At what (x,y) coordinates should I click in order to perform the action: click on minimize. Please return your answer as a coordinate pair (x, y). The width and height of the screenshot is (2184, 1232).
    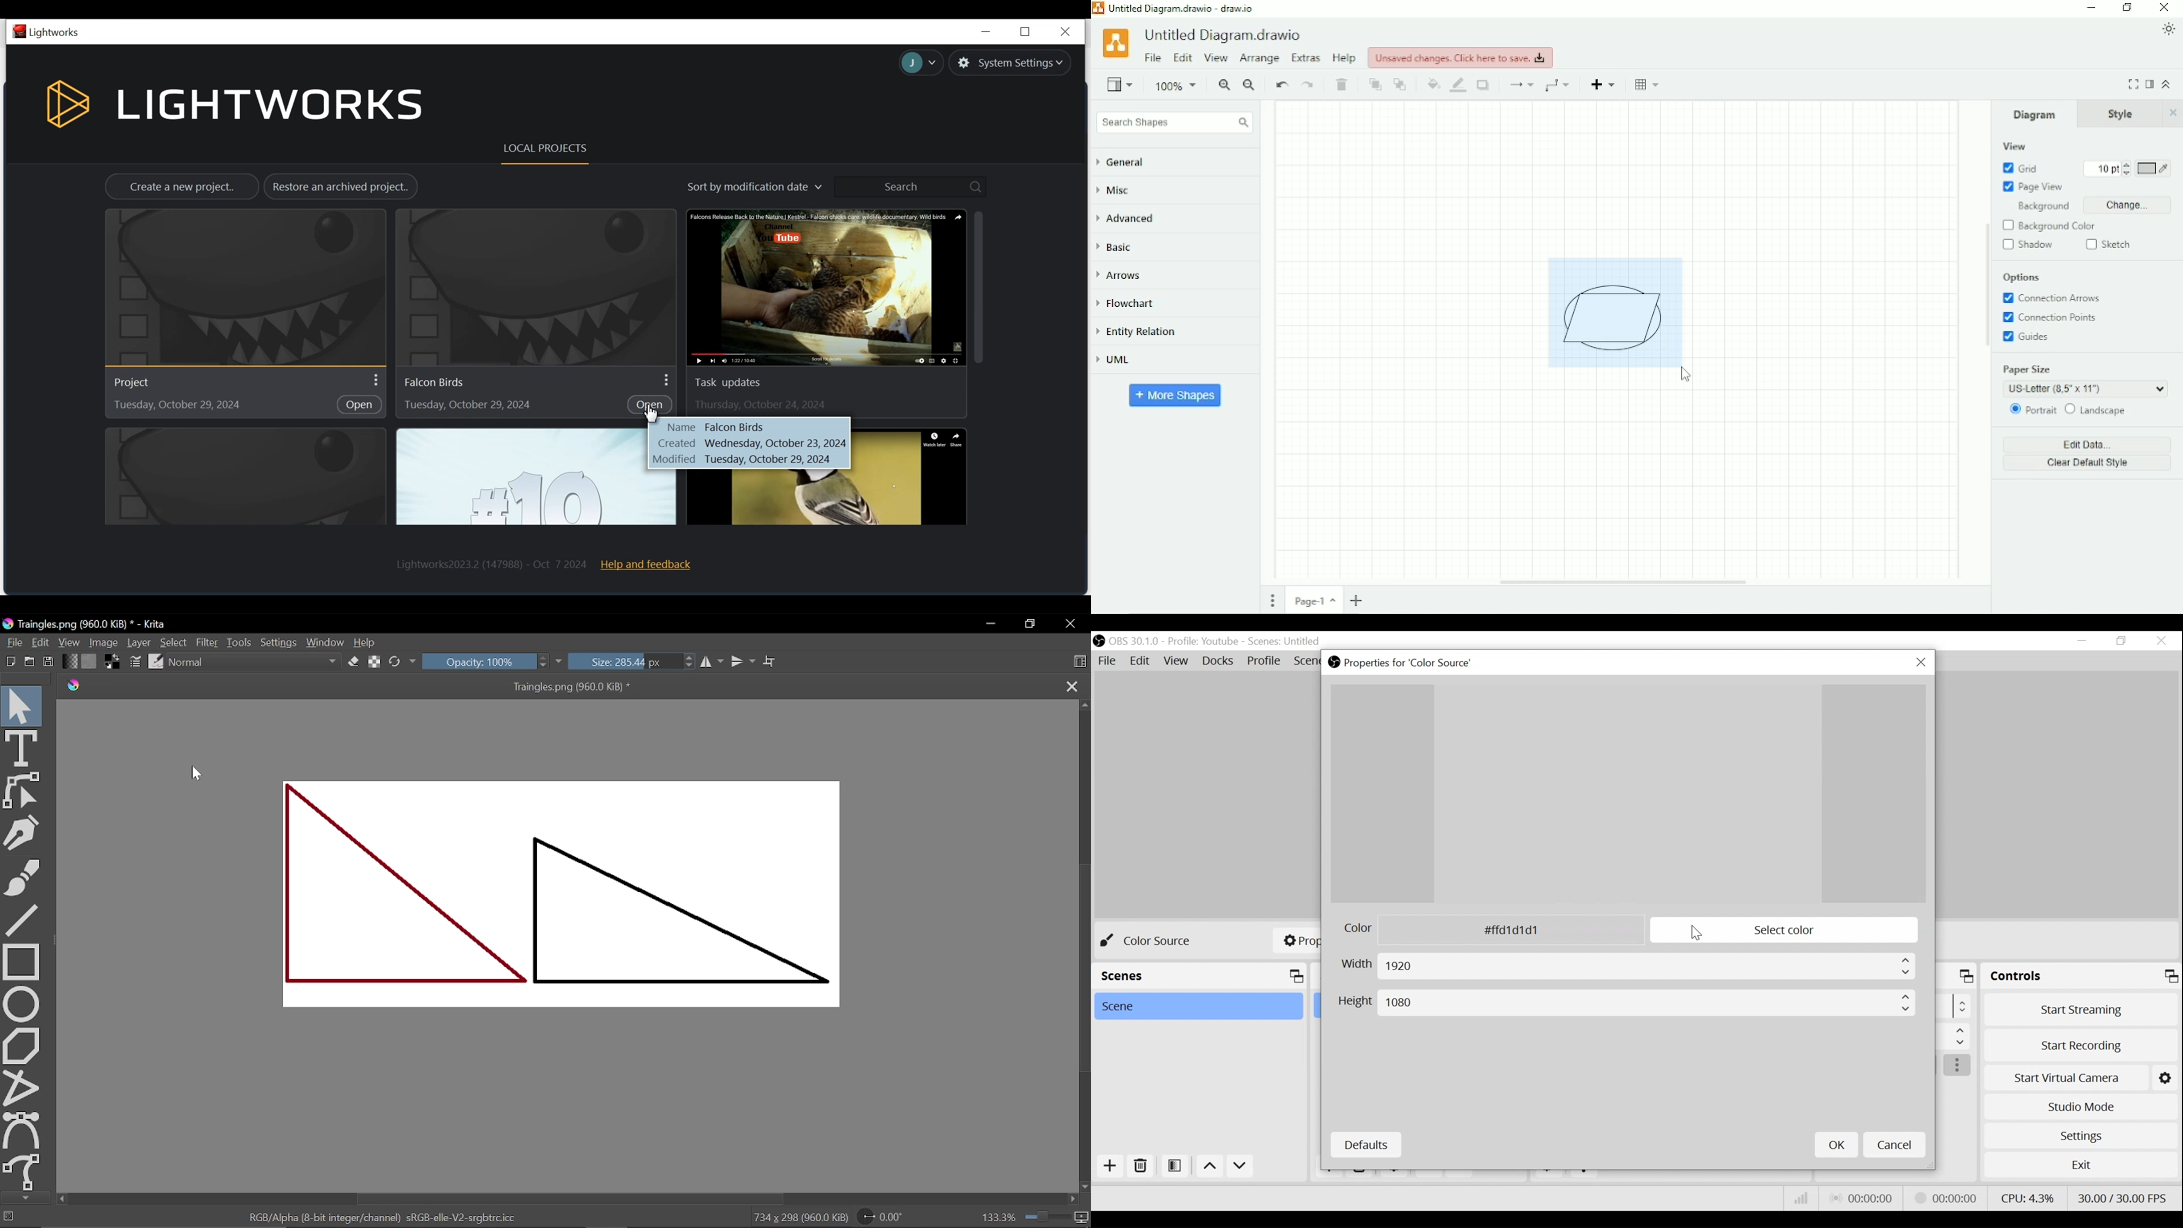
    Looking at the image, I should click on (2083, 640).